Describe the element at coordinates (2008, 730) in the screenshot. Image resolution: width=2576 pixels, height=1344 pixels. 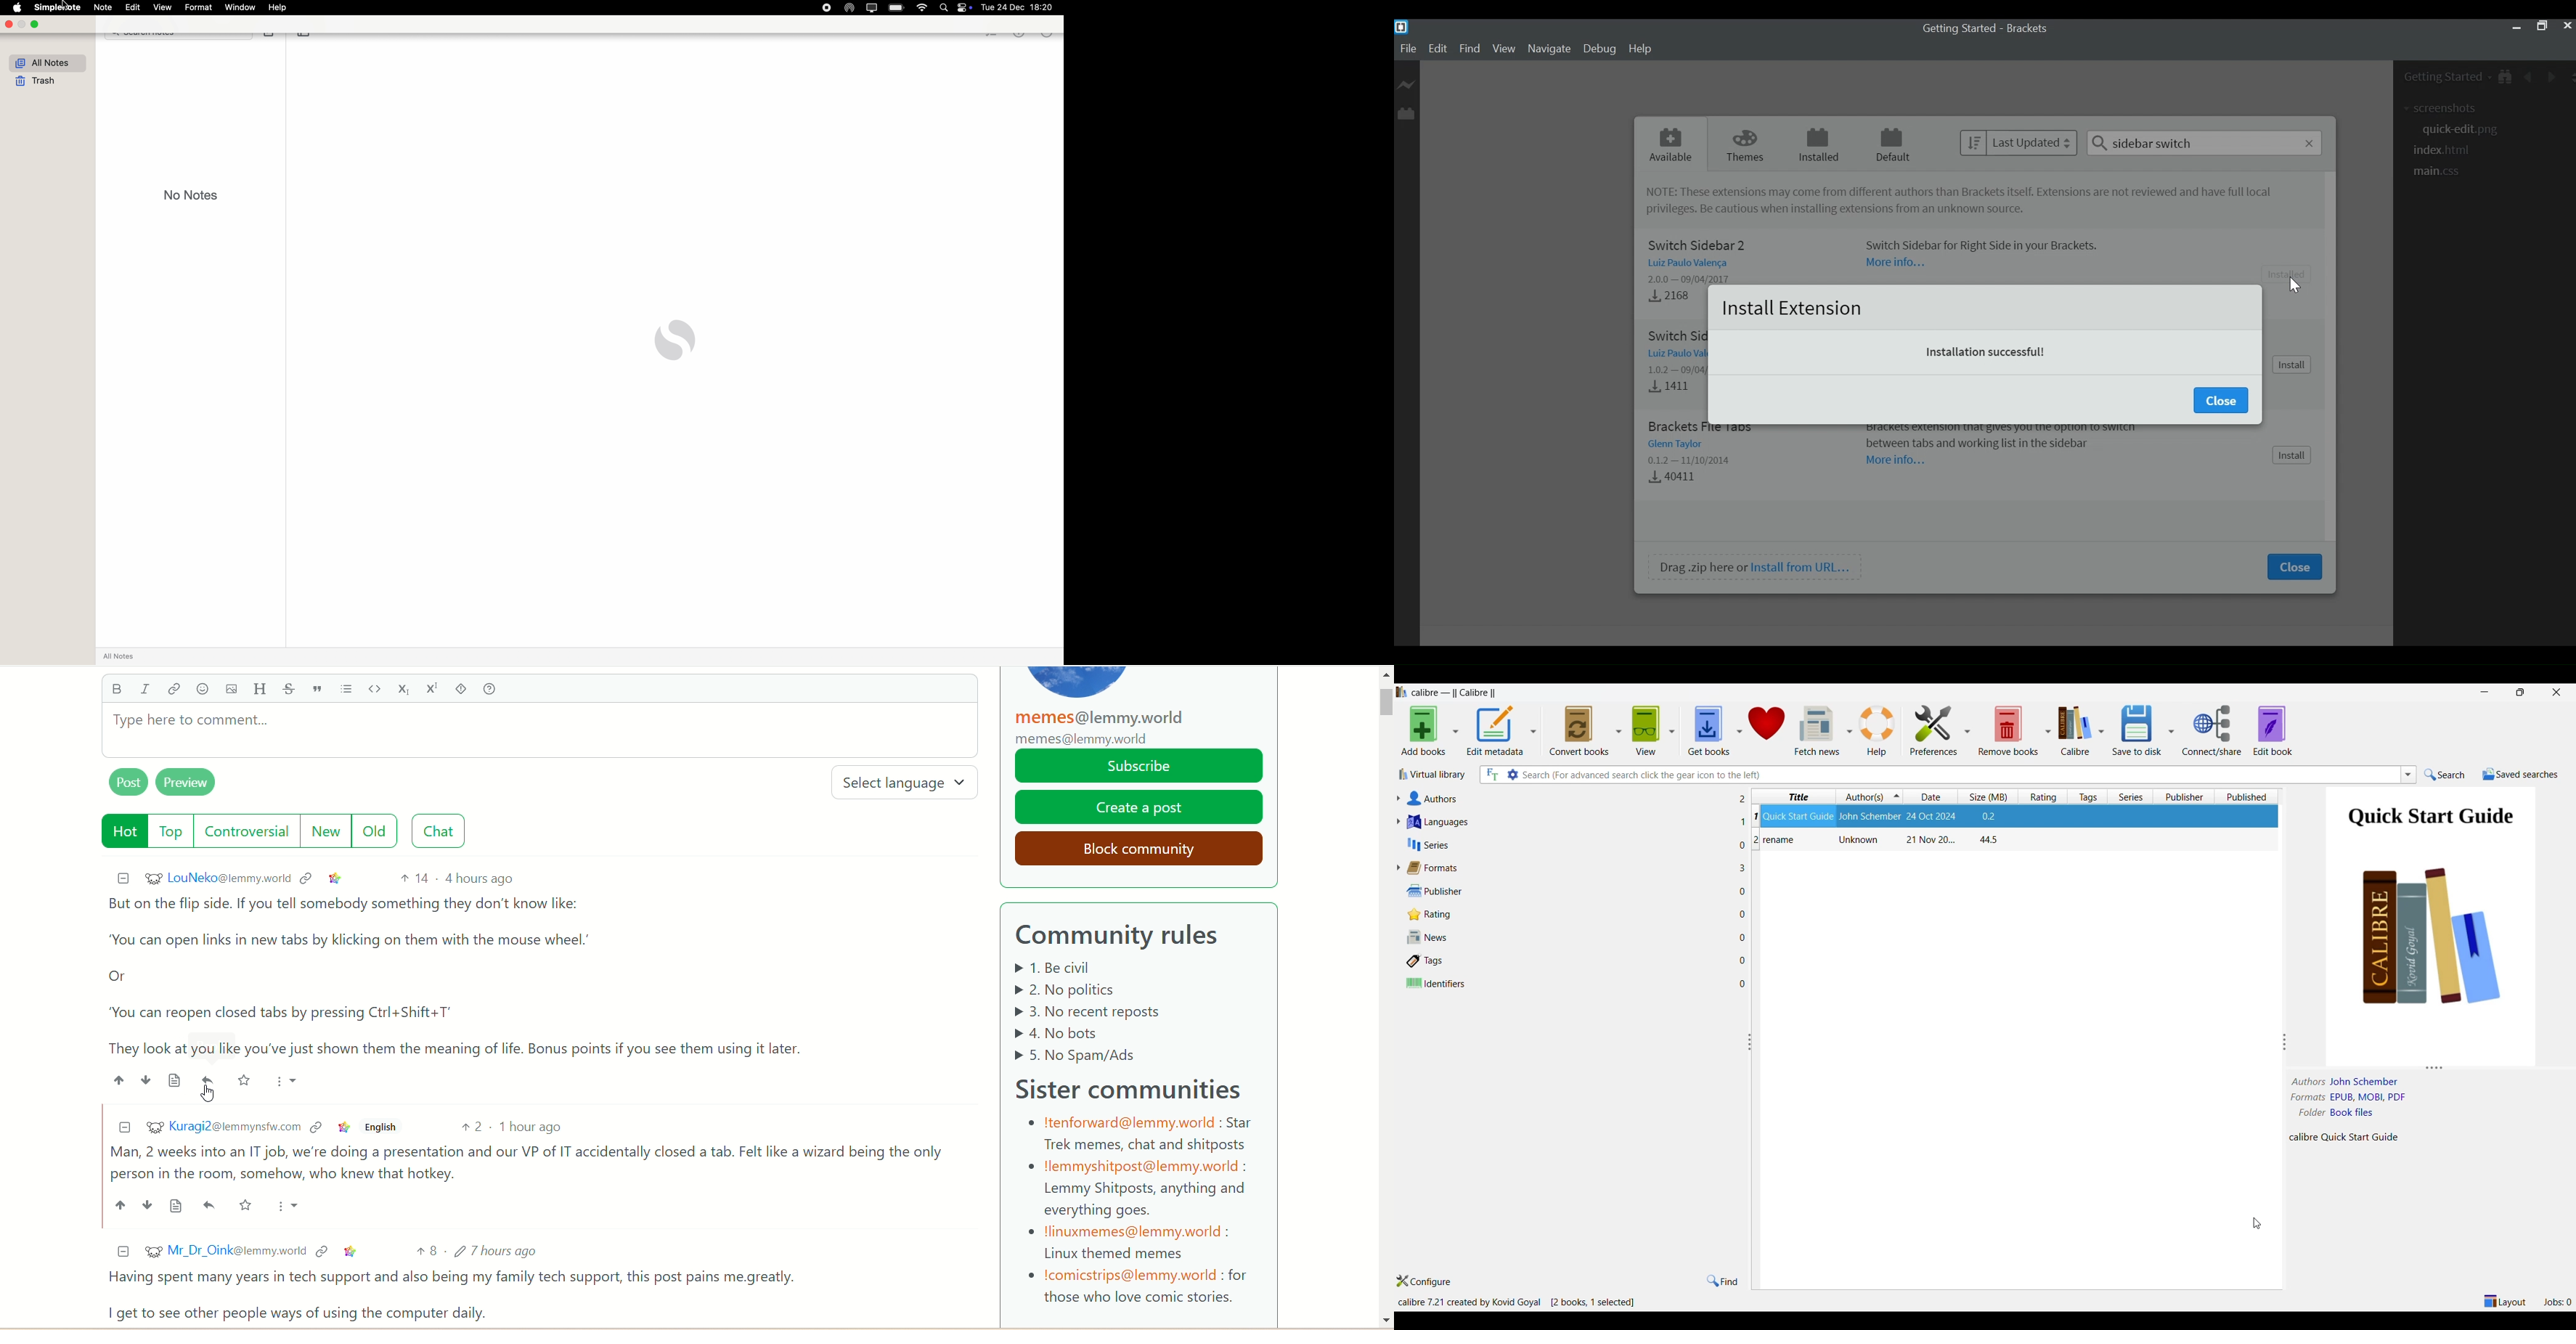
I see `Remove books` at that location.